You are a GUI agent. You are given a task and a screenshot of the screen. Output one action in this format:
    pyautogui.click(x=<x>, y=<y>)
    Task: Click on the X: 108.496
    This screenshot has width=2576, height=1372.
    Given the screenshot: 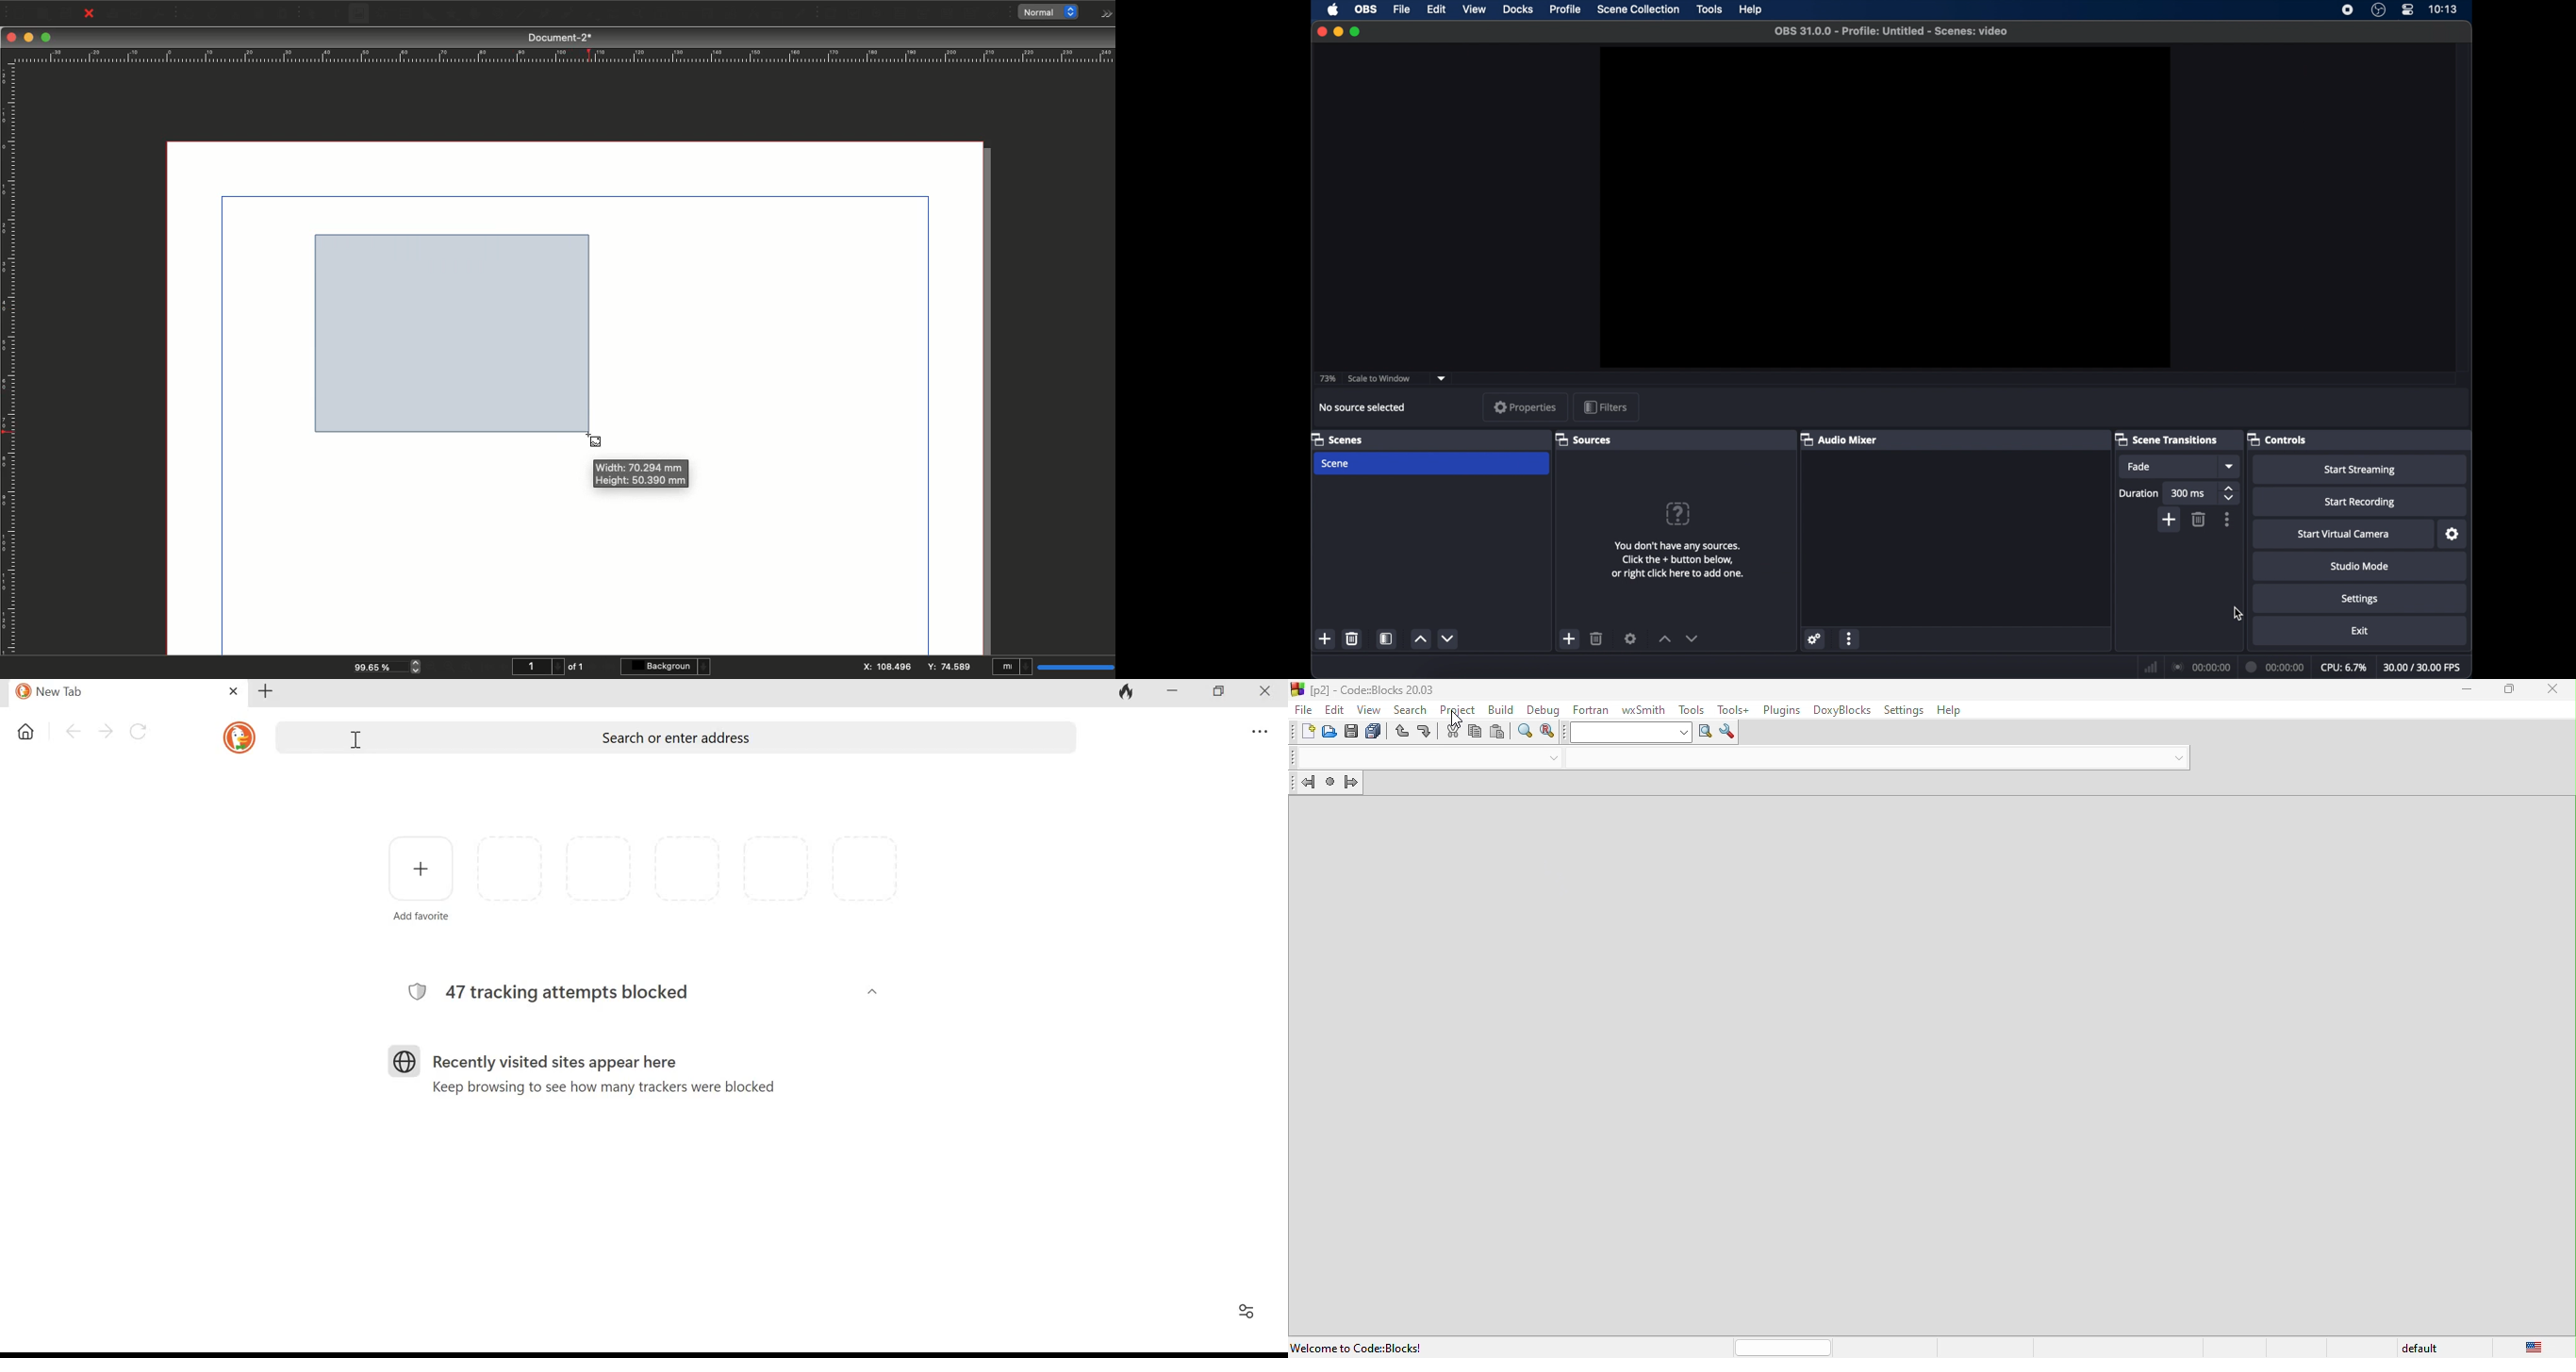 What is the action you would take?
    pyautogui.click(x=887, y=667)
    